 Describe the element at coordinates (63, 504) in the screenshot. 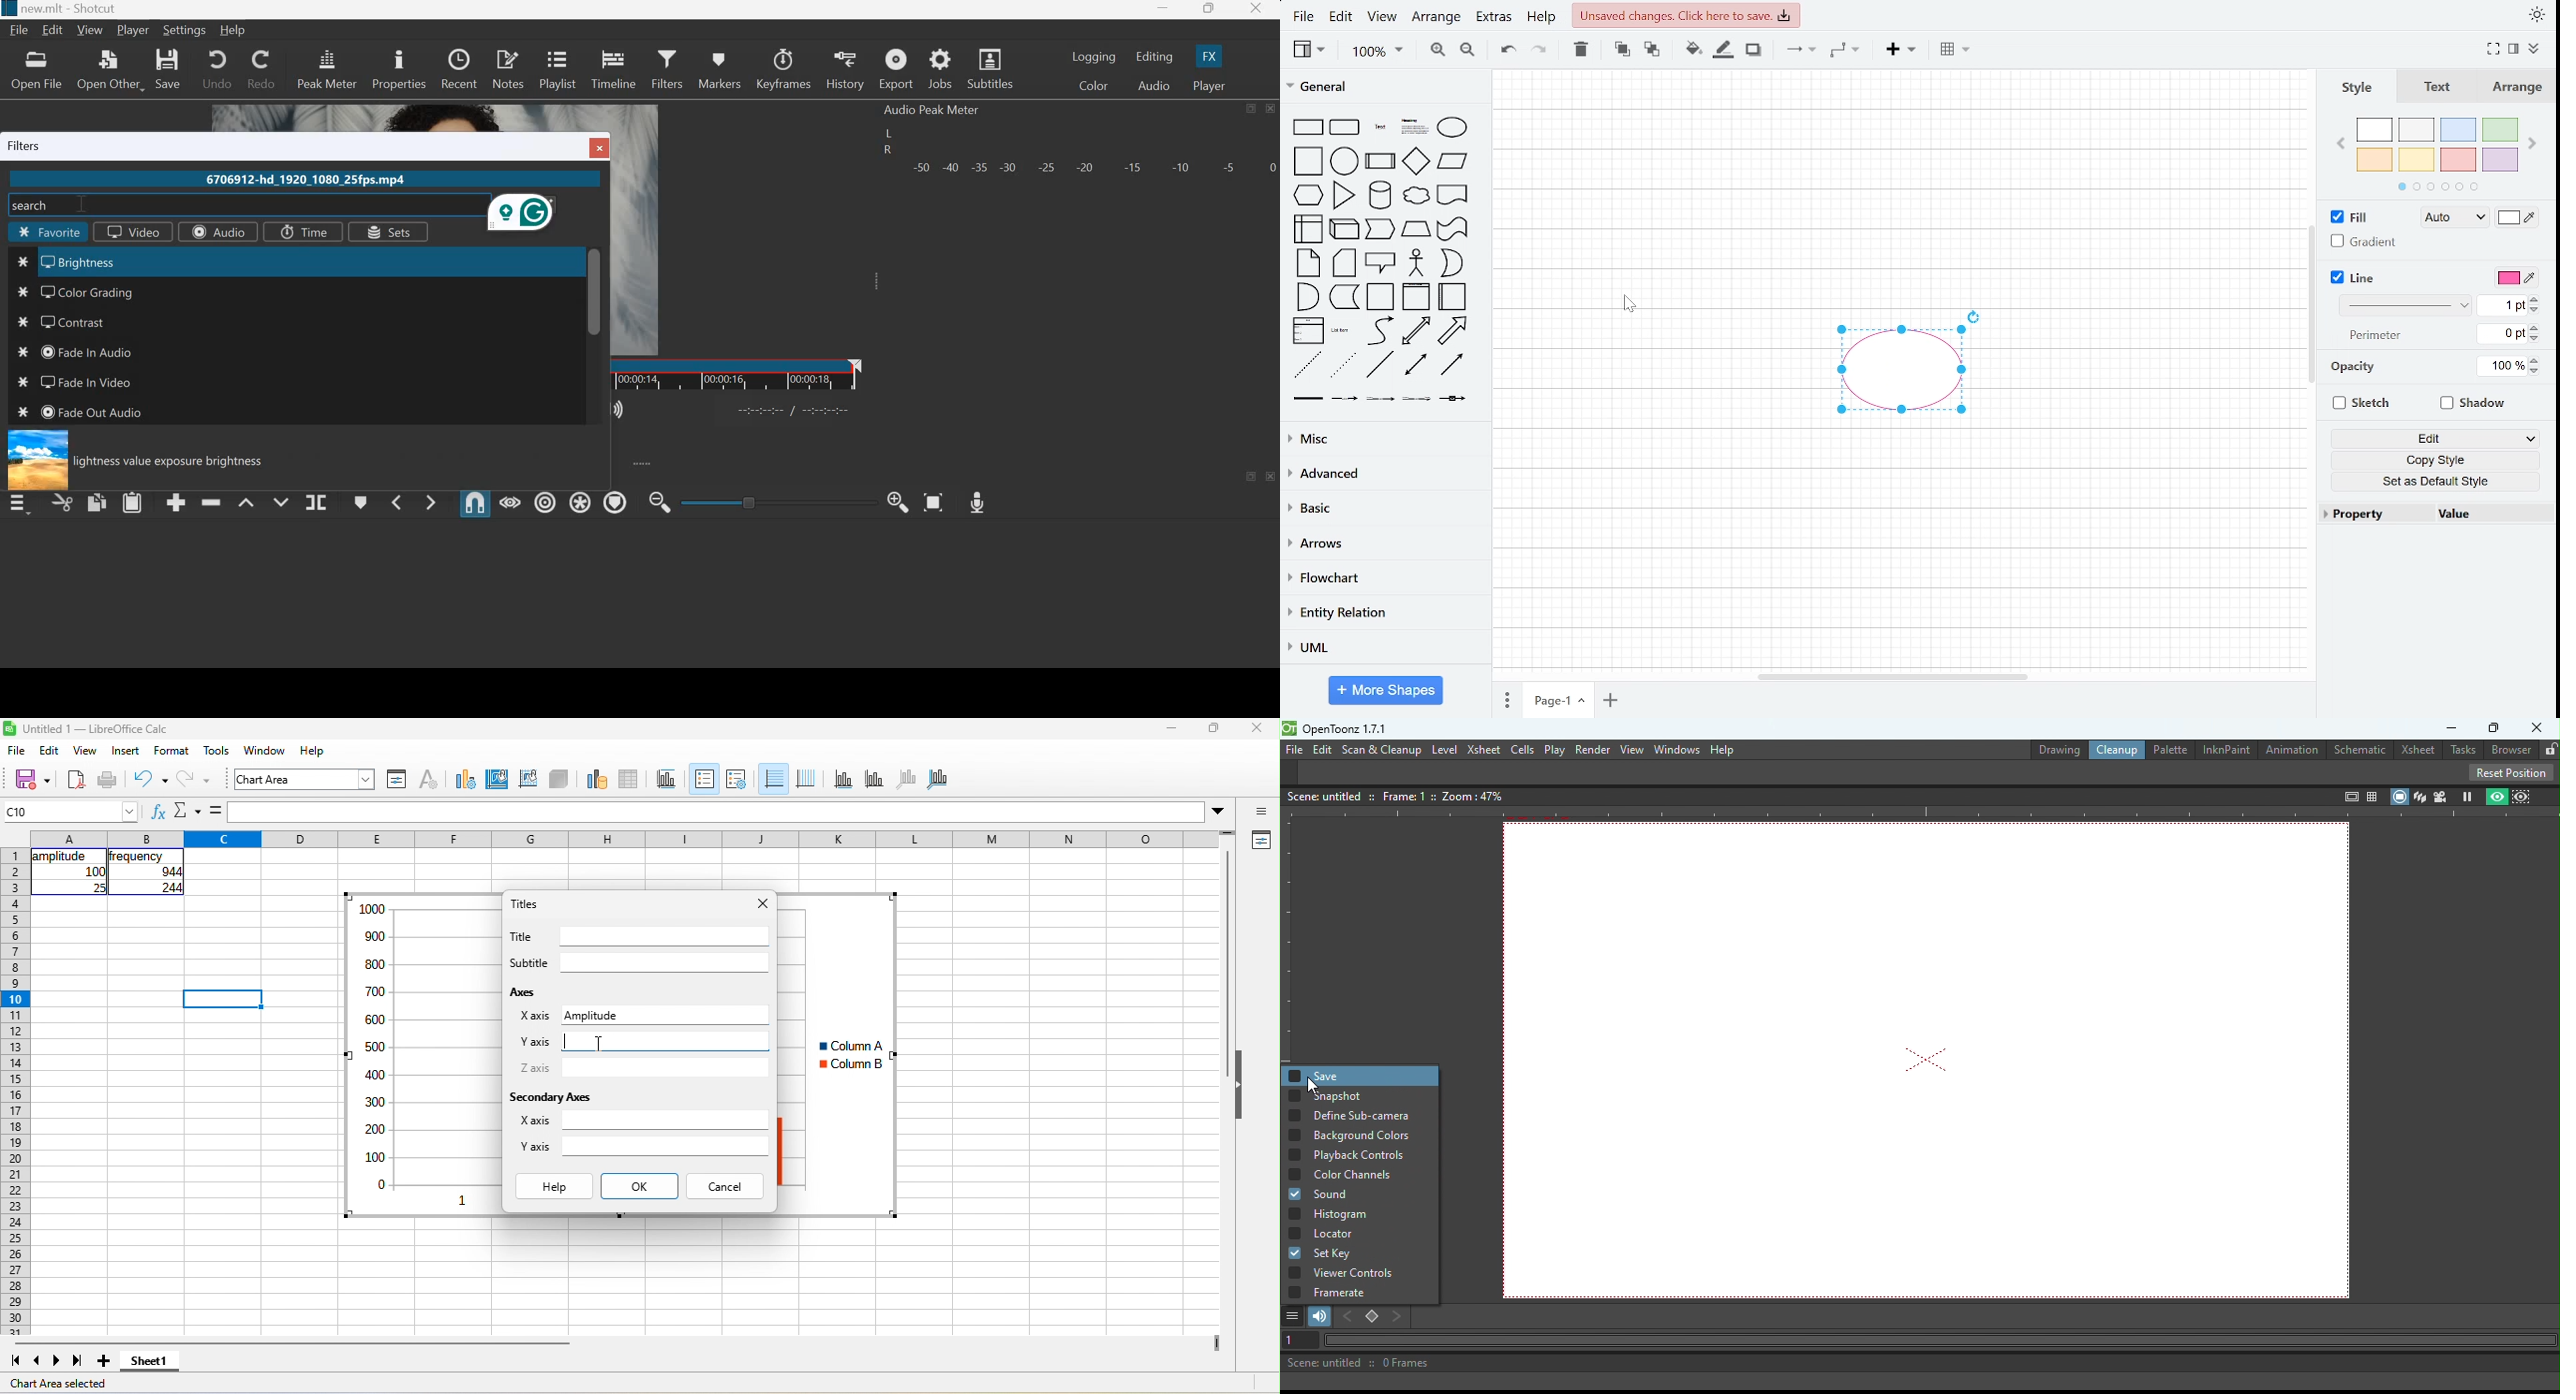

I see `cut` at that location.